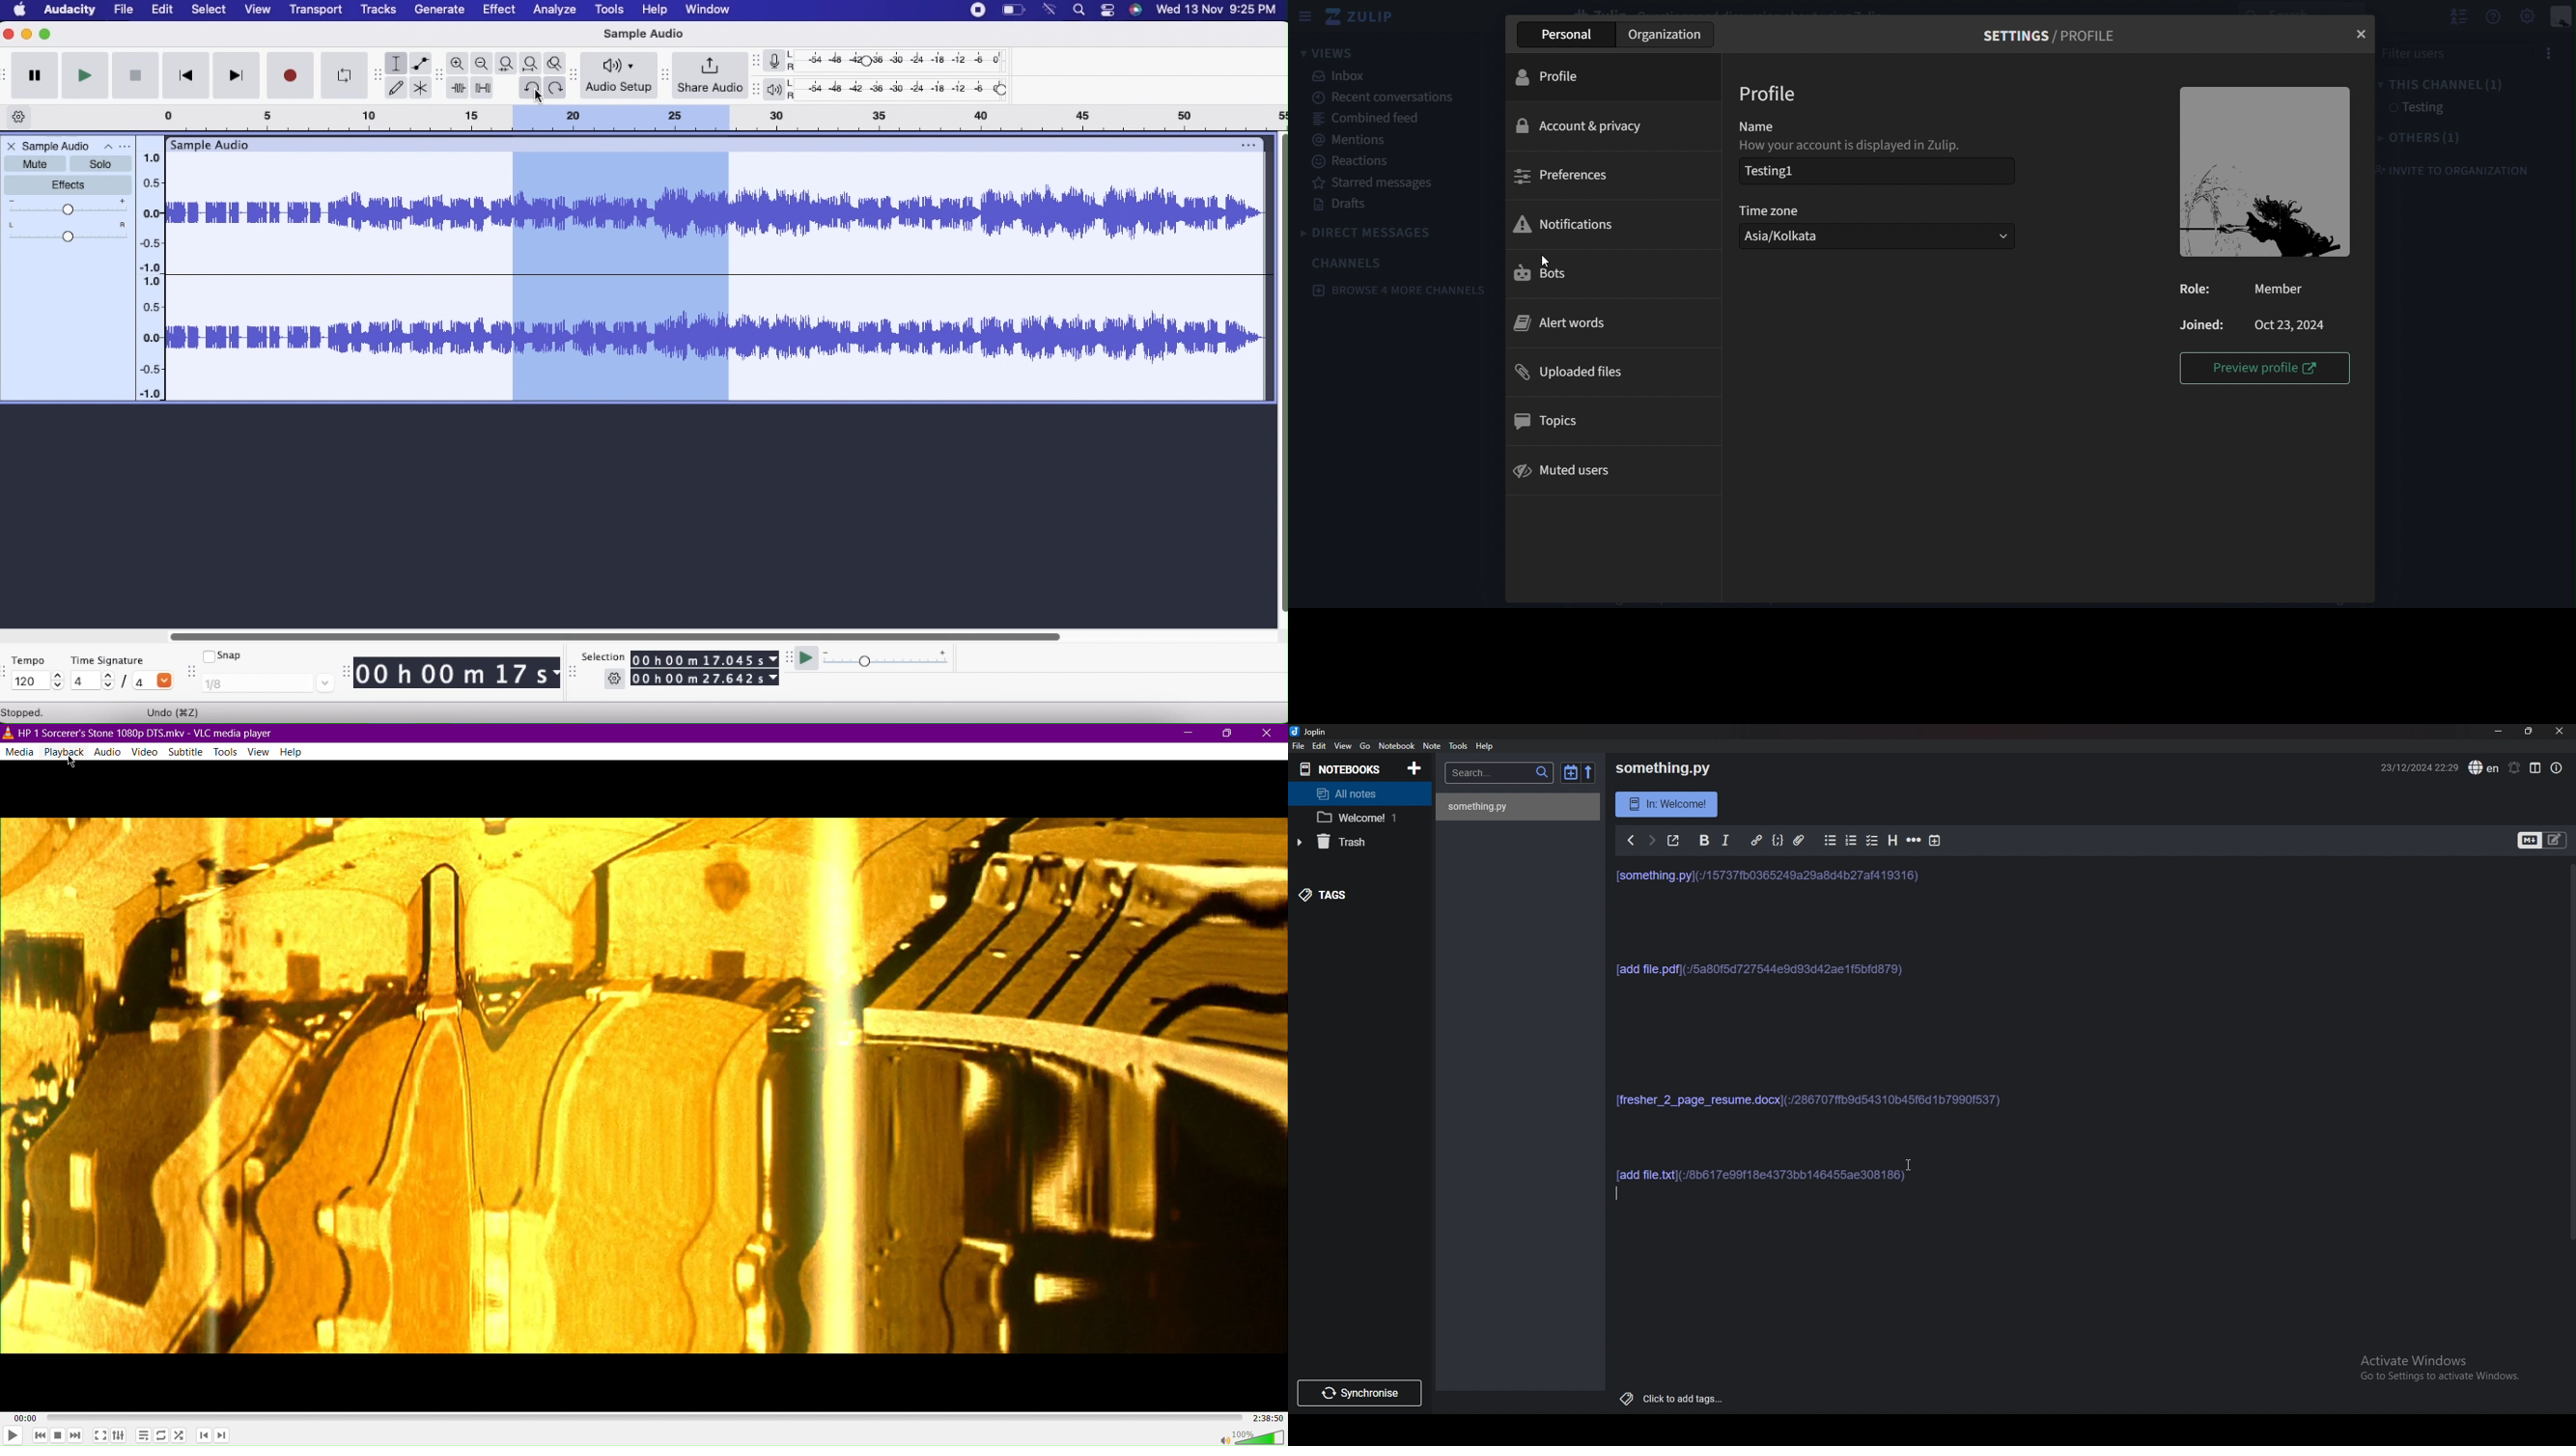 The height and width of the screenshot is (1456, 2576). Describe the element at coordinates (1758, 839) in the screenshot. I see `Hyperlink` at that location.